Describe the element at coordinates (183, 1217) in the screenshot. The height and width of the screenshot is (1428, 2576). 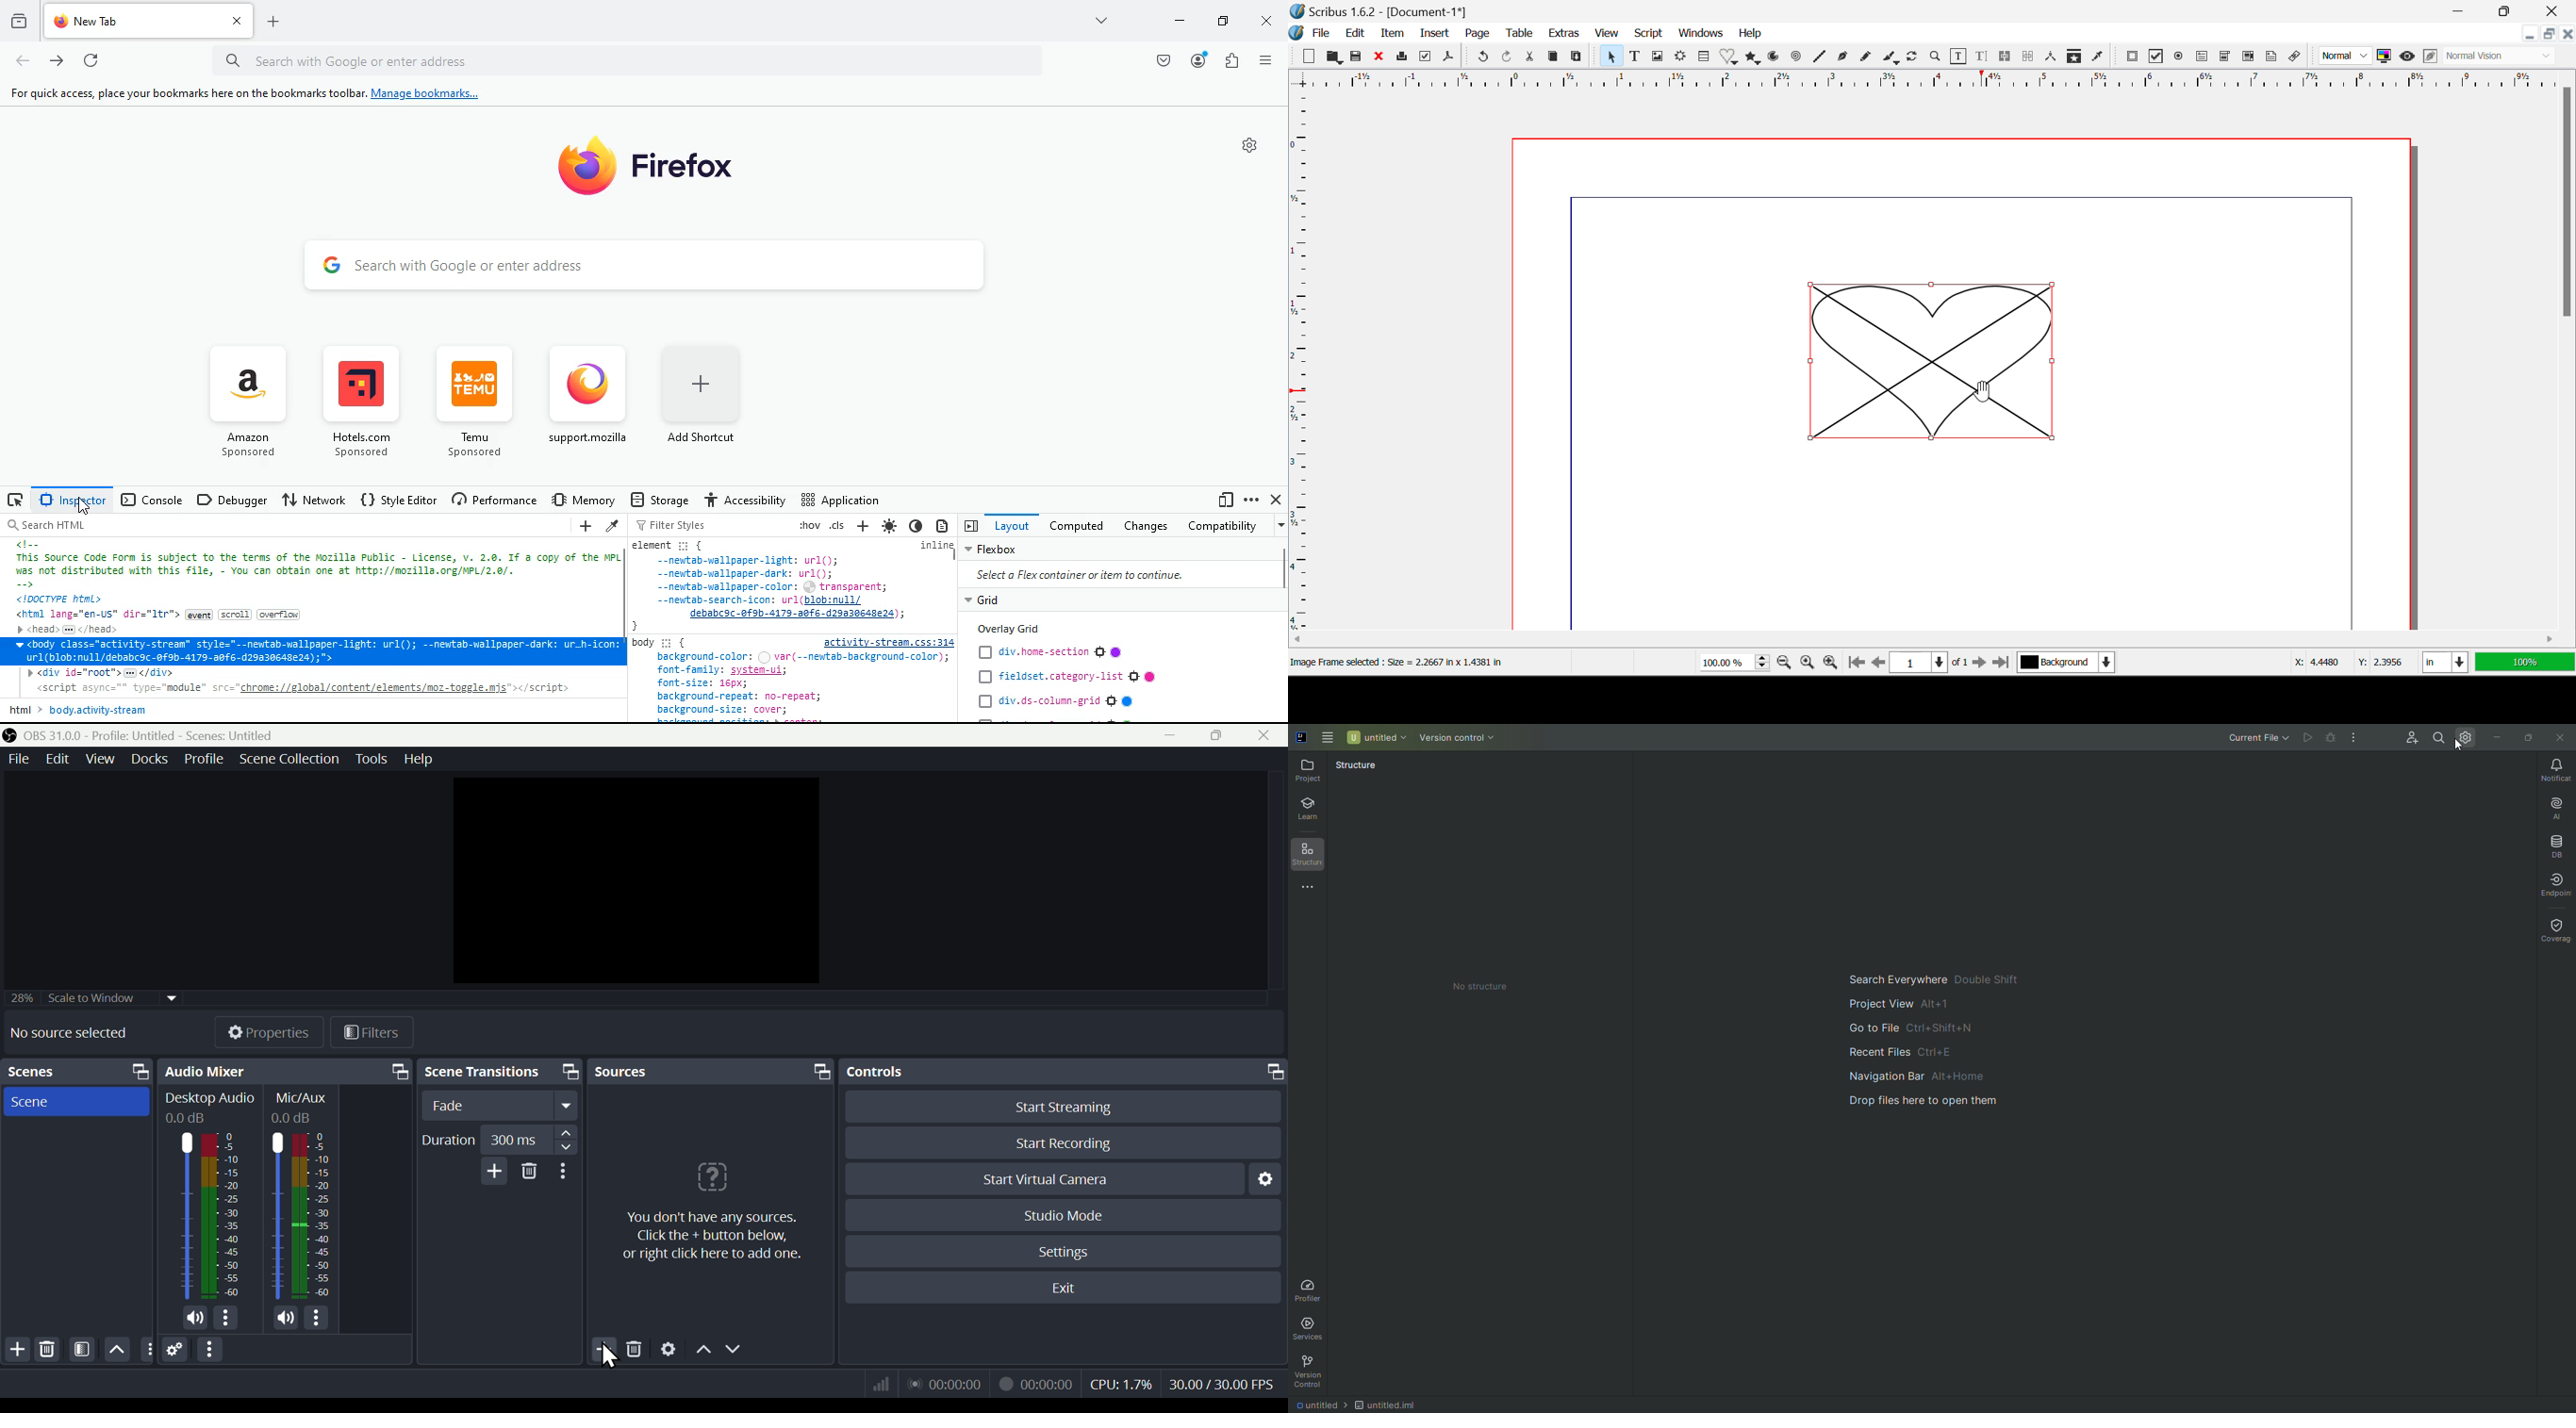
I see `Desktop Audio` at that location.